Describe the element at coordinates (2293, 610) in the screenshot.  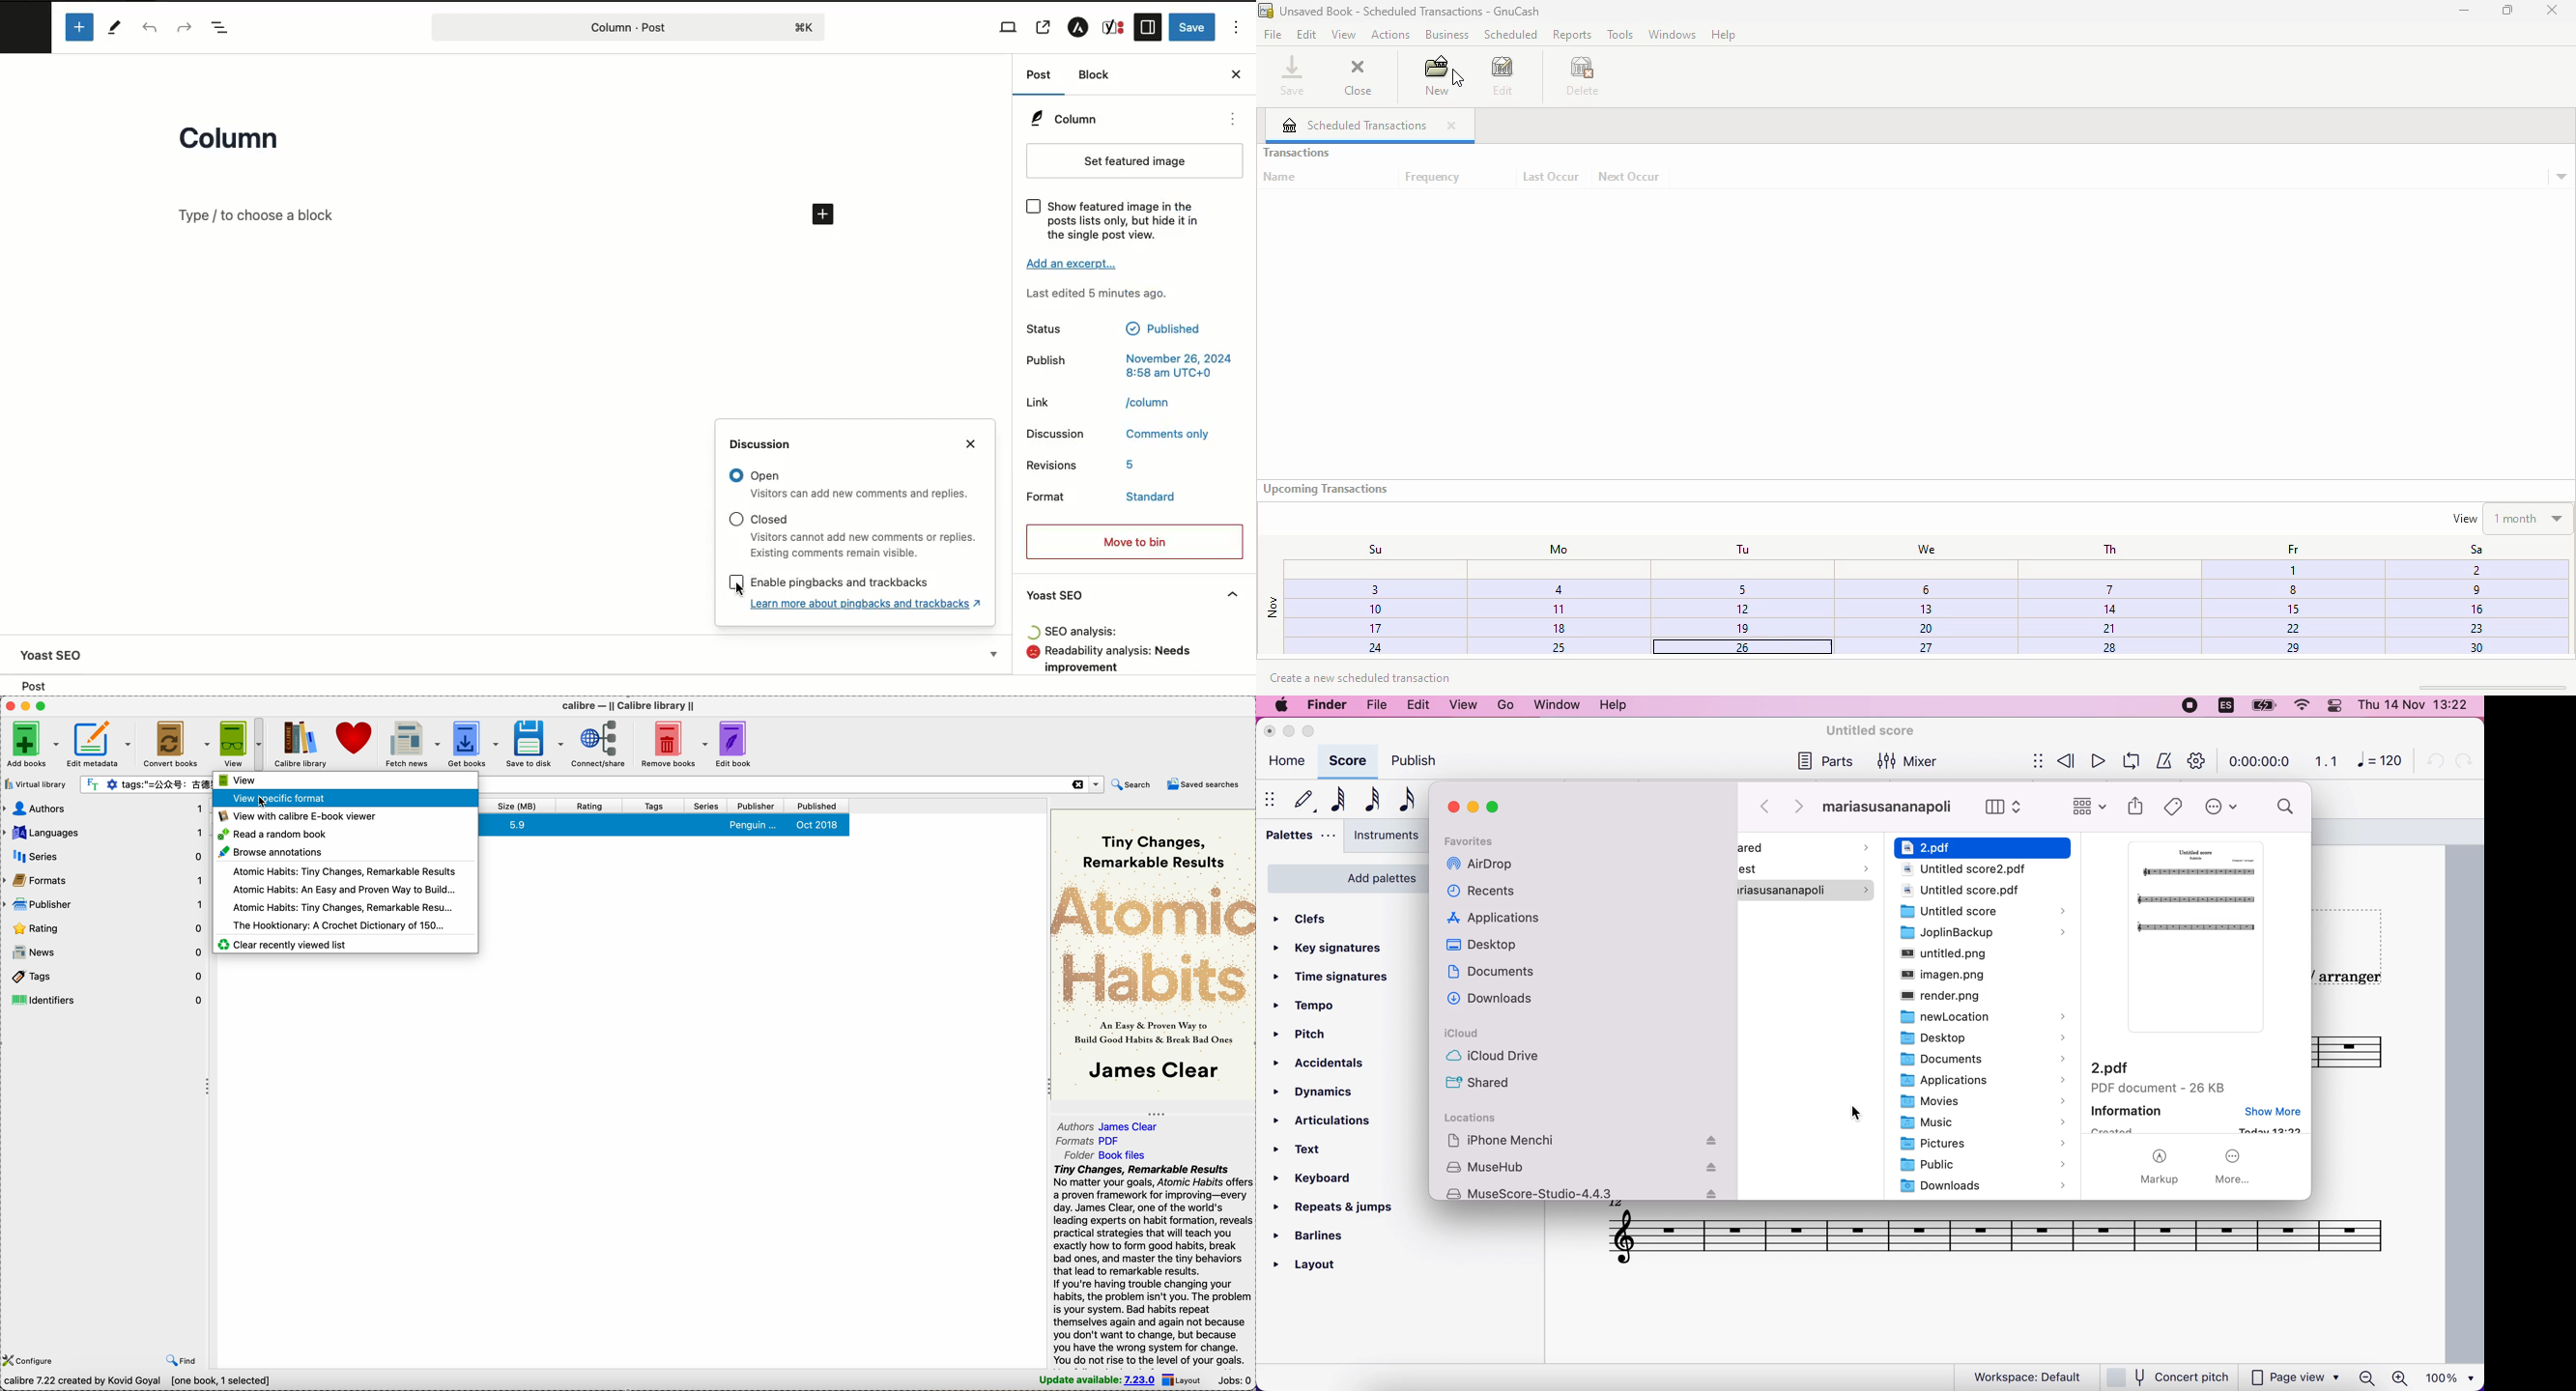
I see `15` at that location.